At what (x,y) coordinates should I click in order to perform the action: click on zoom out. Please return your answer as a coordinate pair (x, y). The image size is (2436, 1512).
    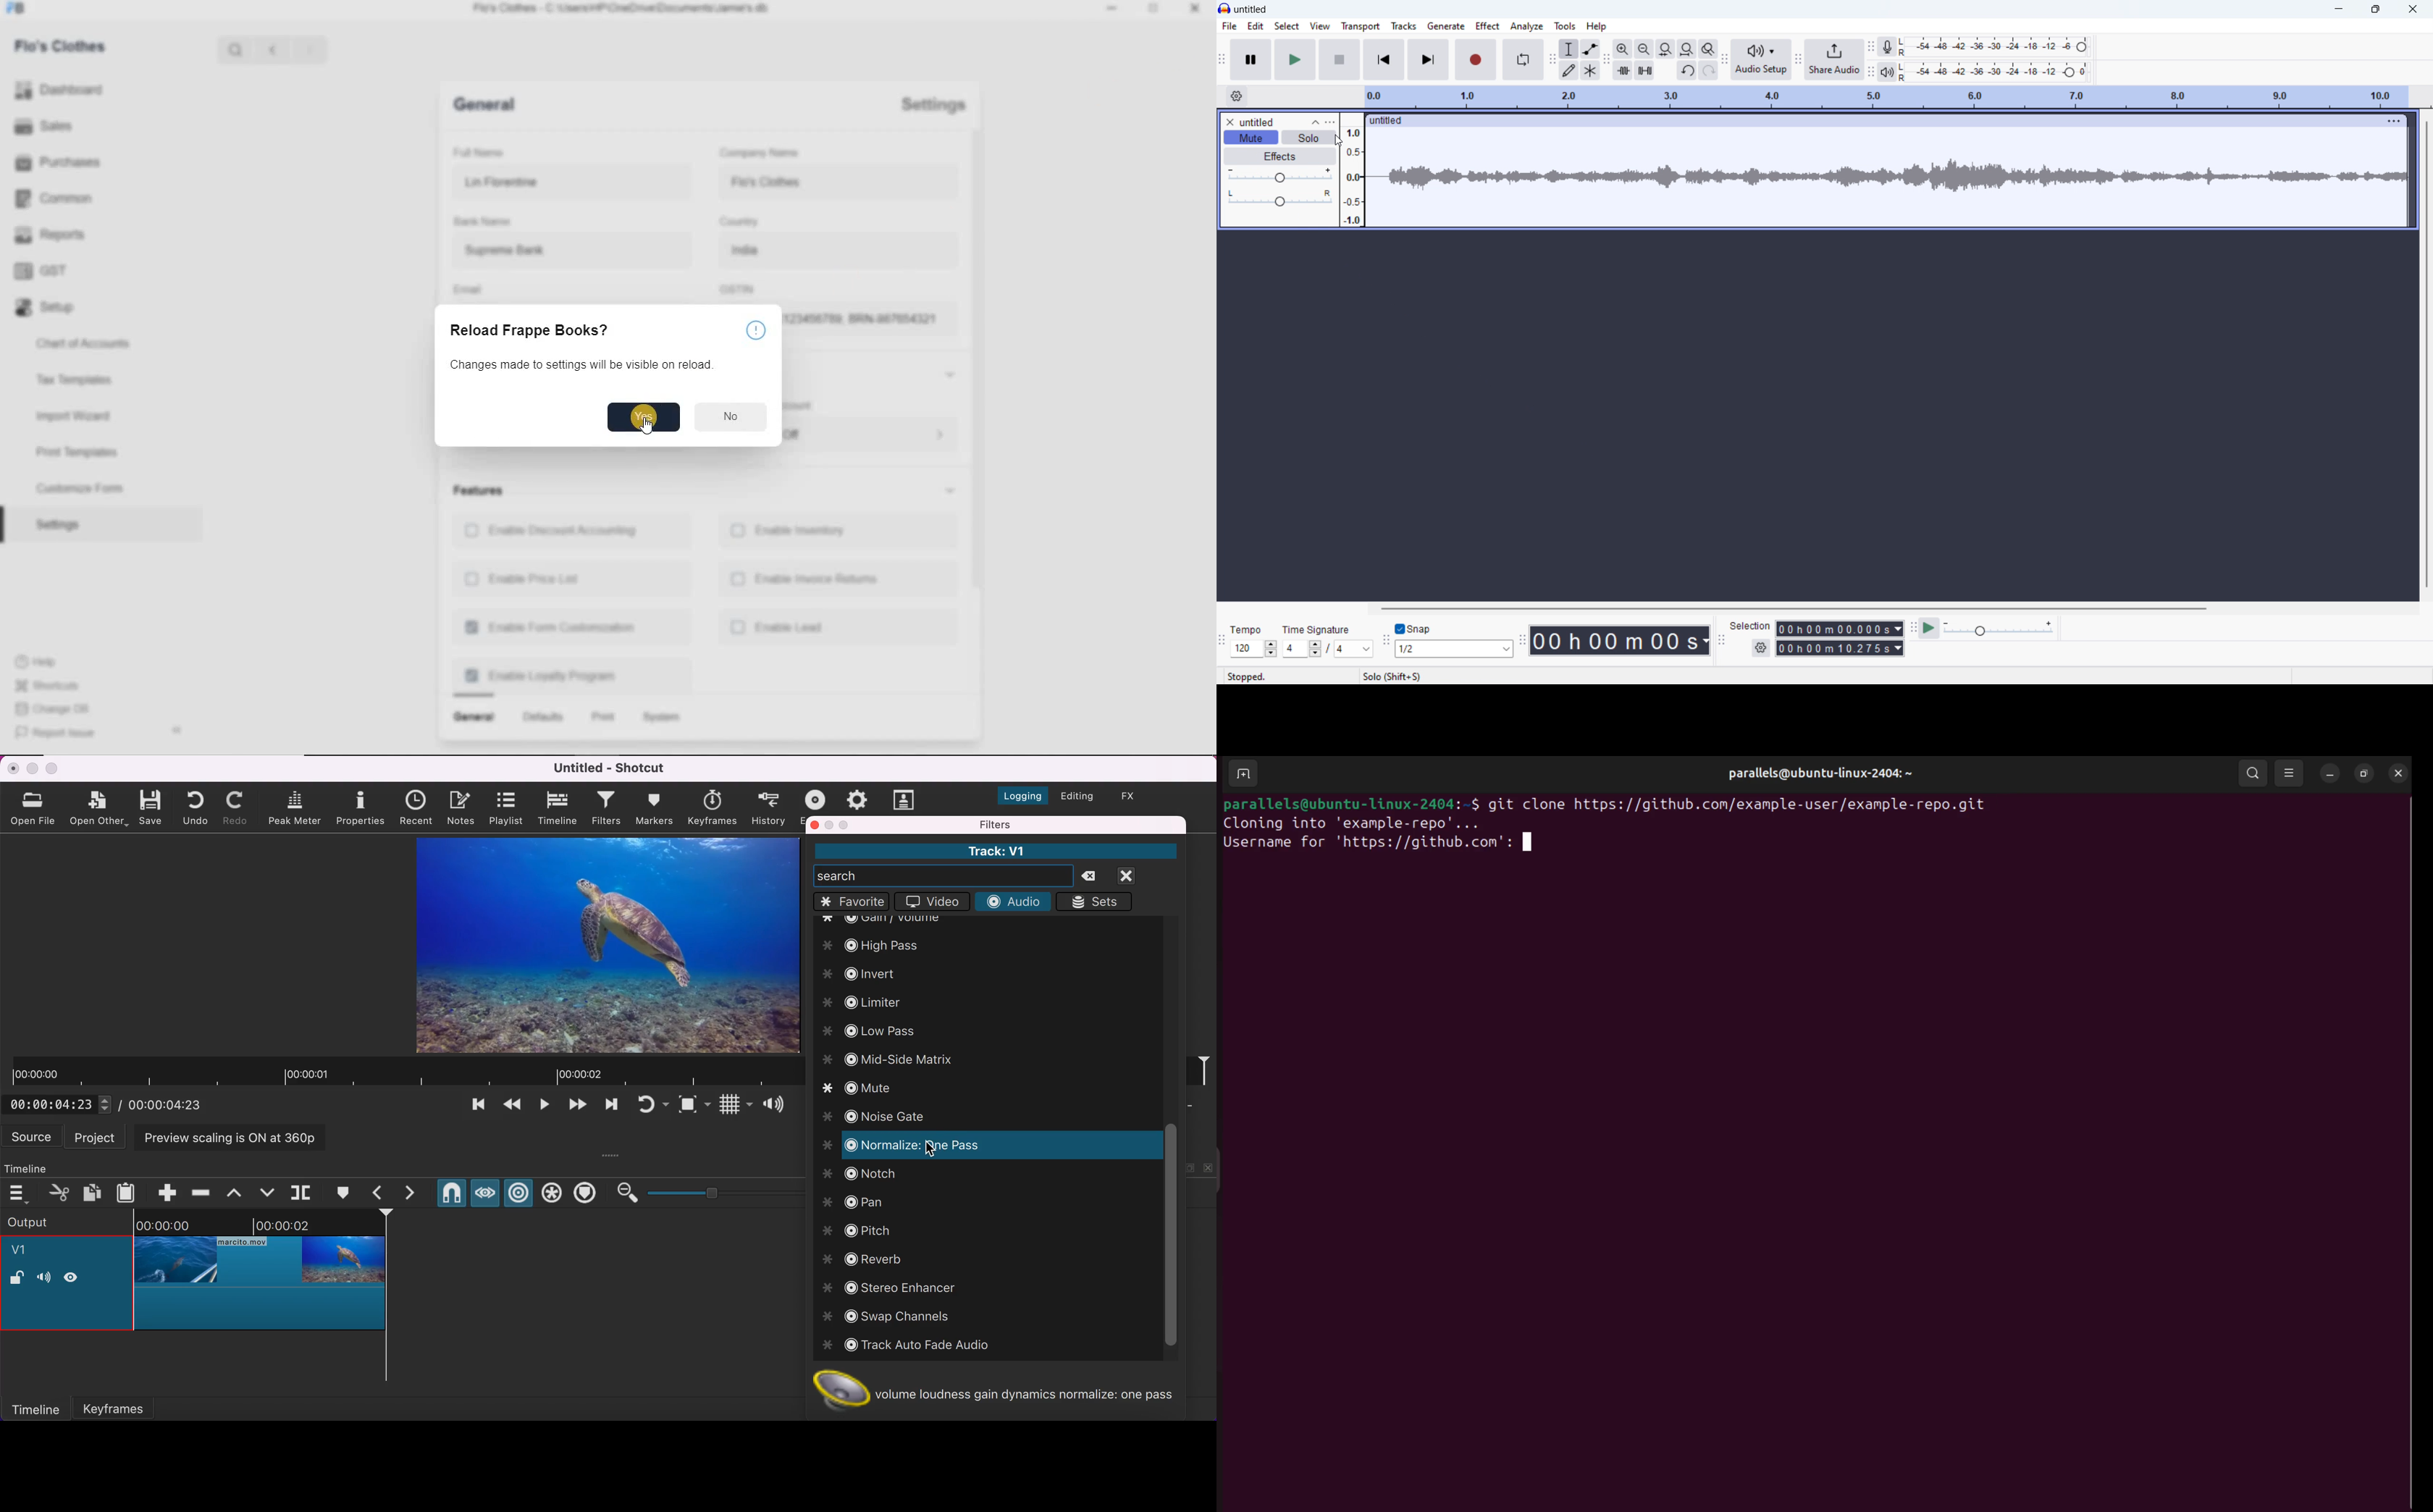
    Looking at the image, I should click on (626, 1193).